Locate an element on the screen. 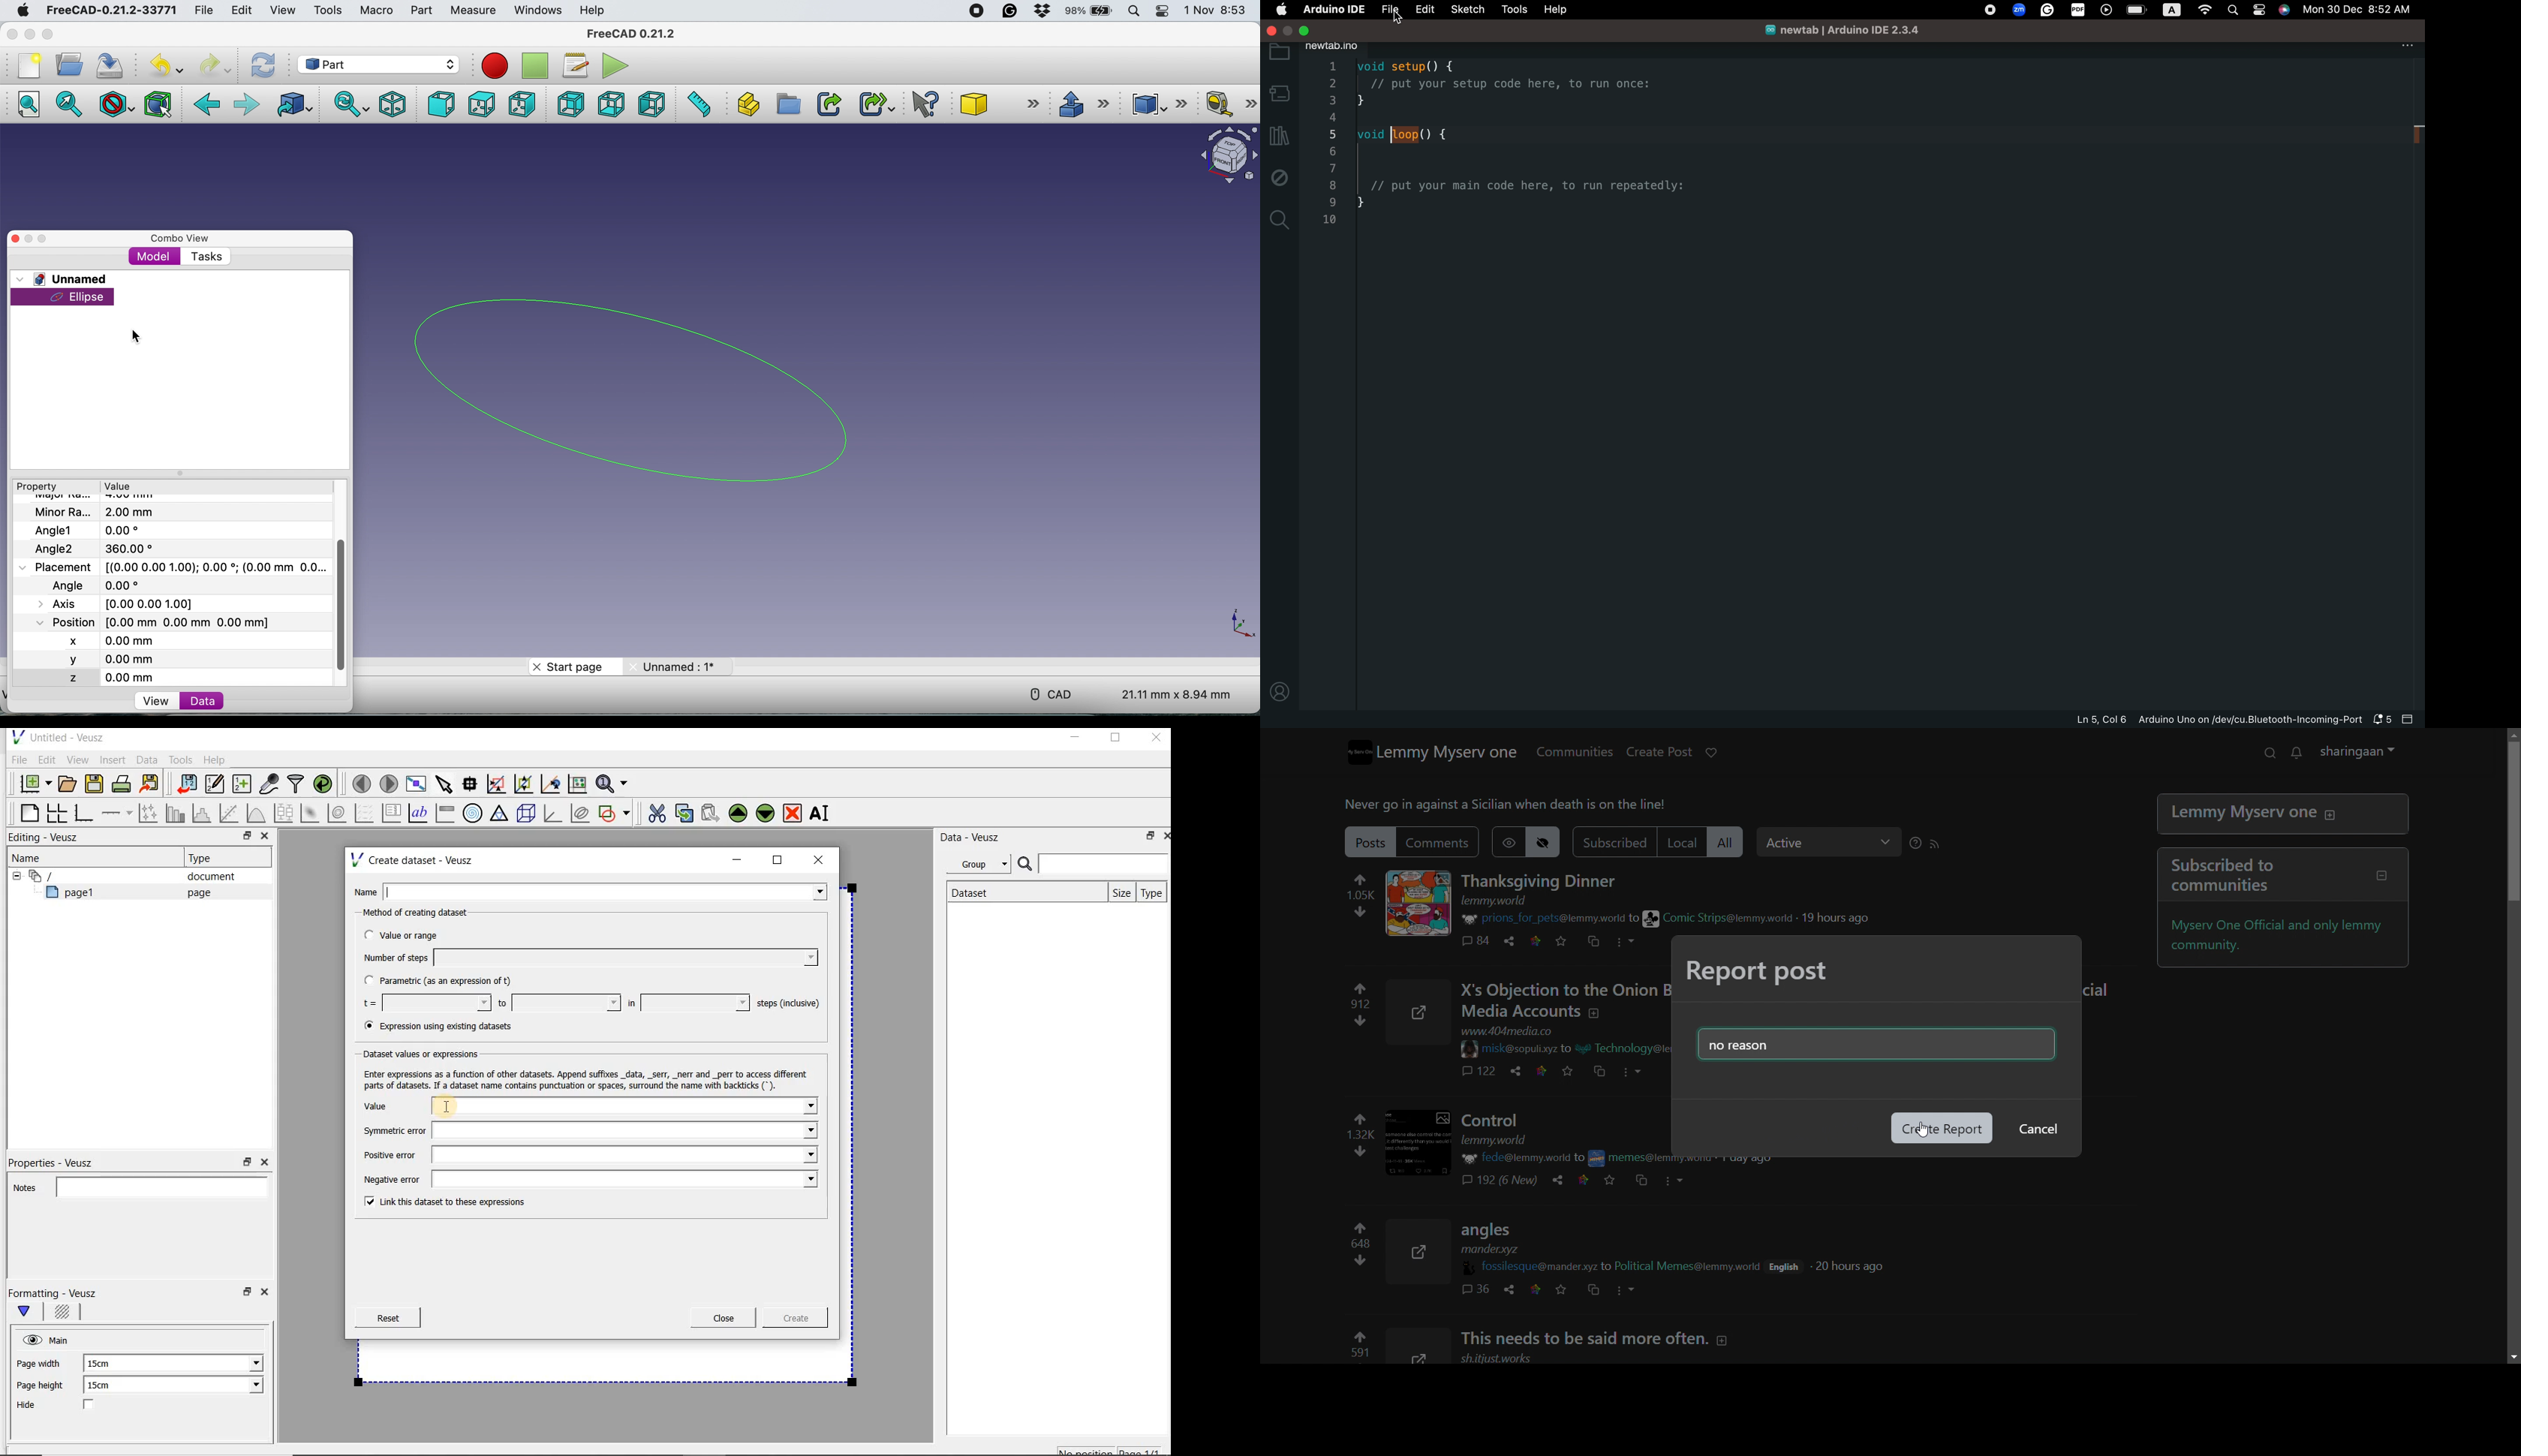 The width and height of the screenshot is (2548, 1456). 3d scene is located at coordinates (527, 814).